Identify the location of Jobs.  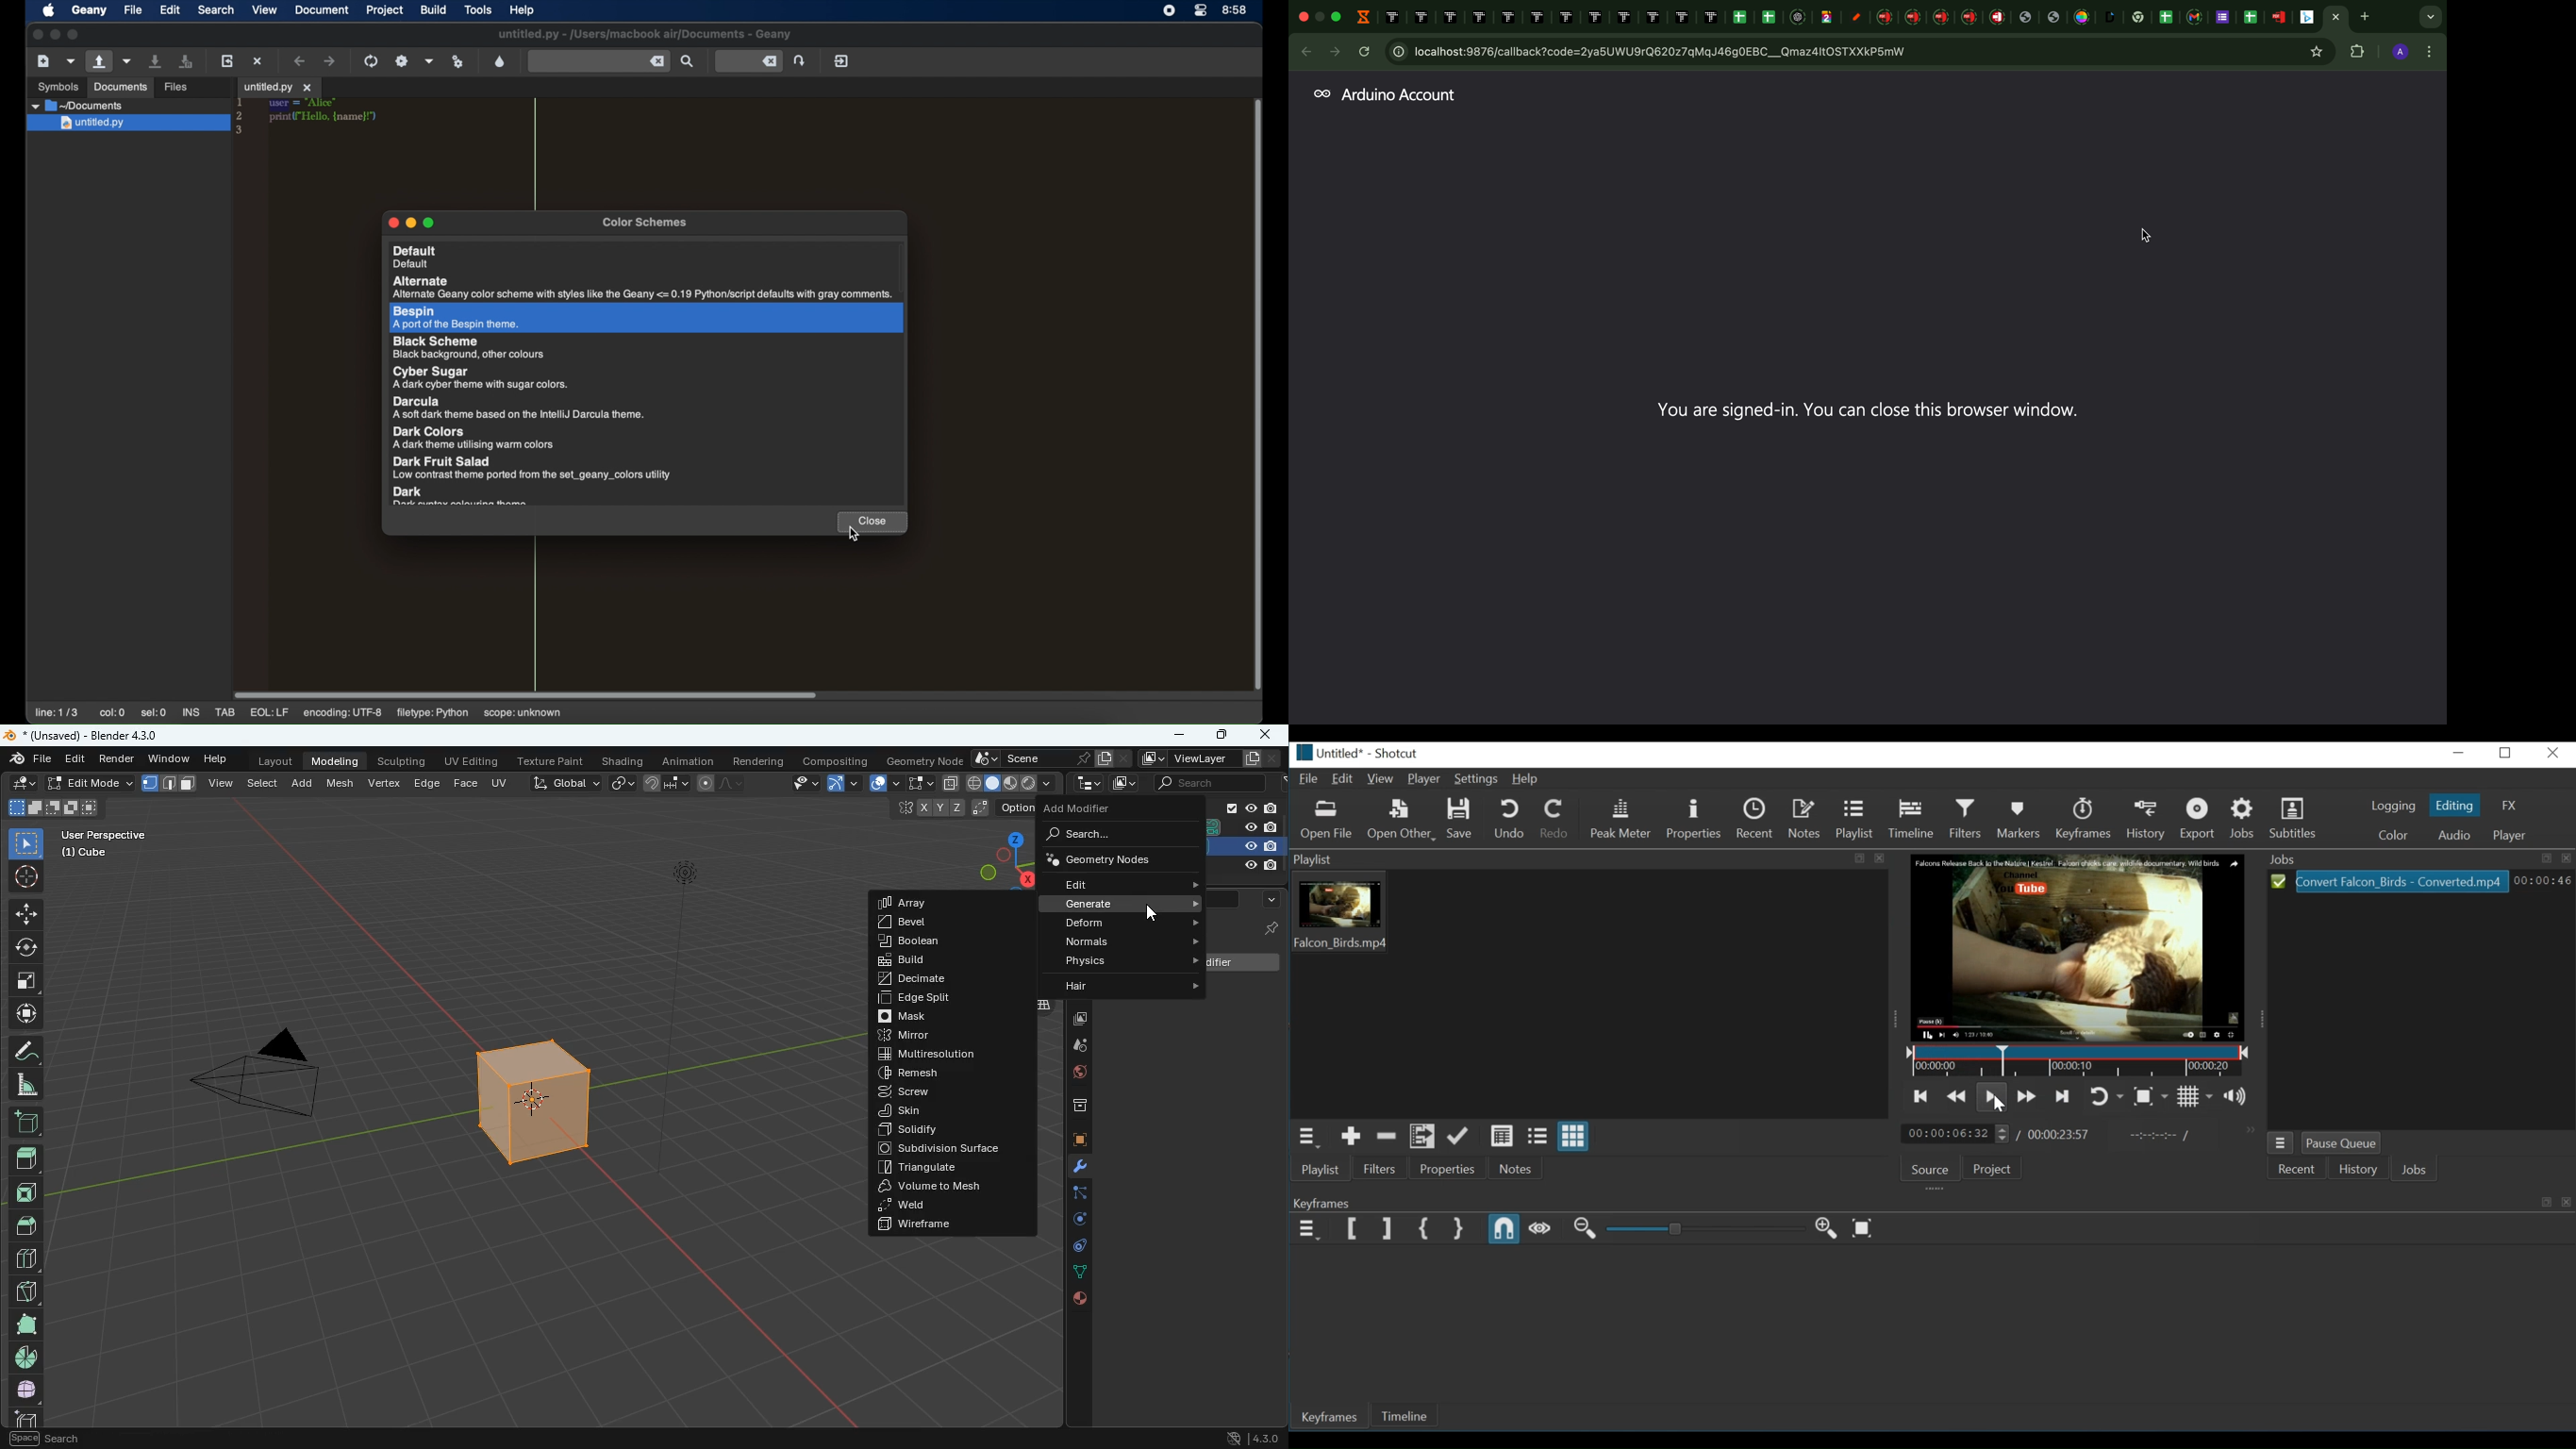
(2241, 818).